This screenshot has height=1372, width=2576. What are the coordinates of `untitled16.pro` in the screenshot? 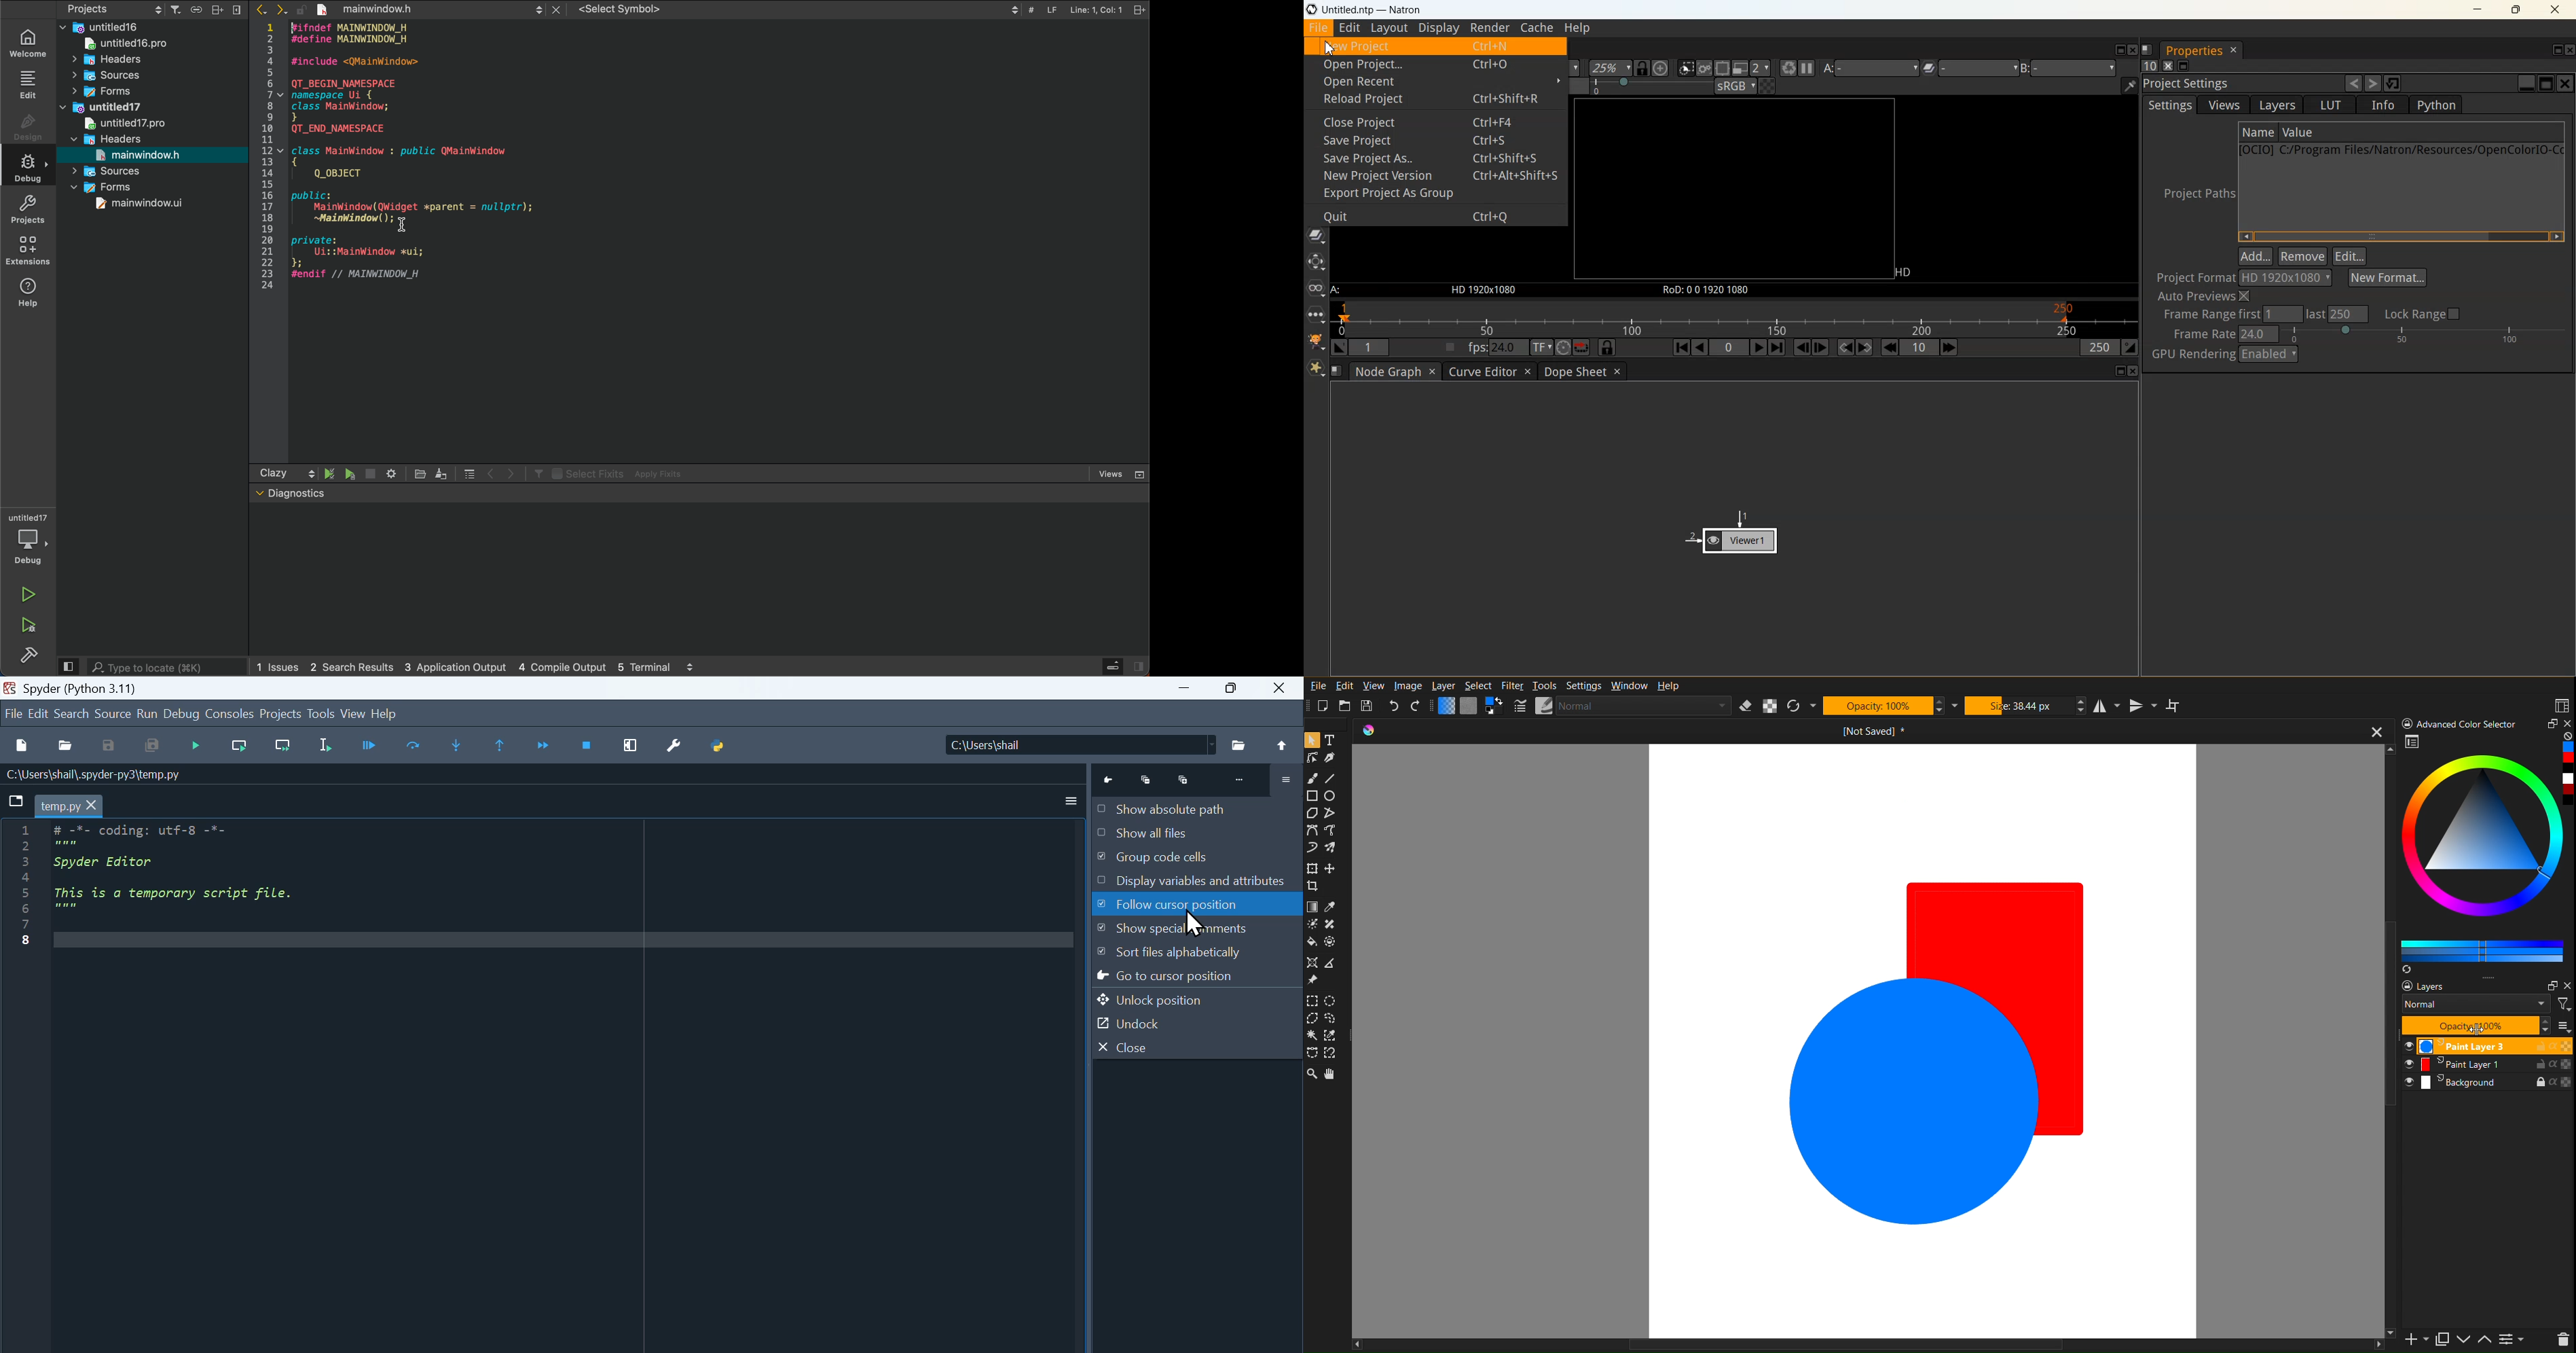 It's located at (121, 42).